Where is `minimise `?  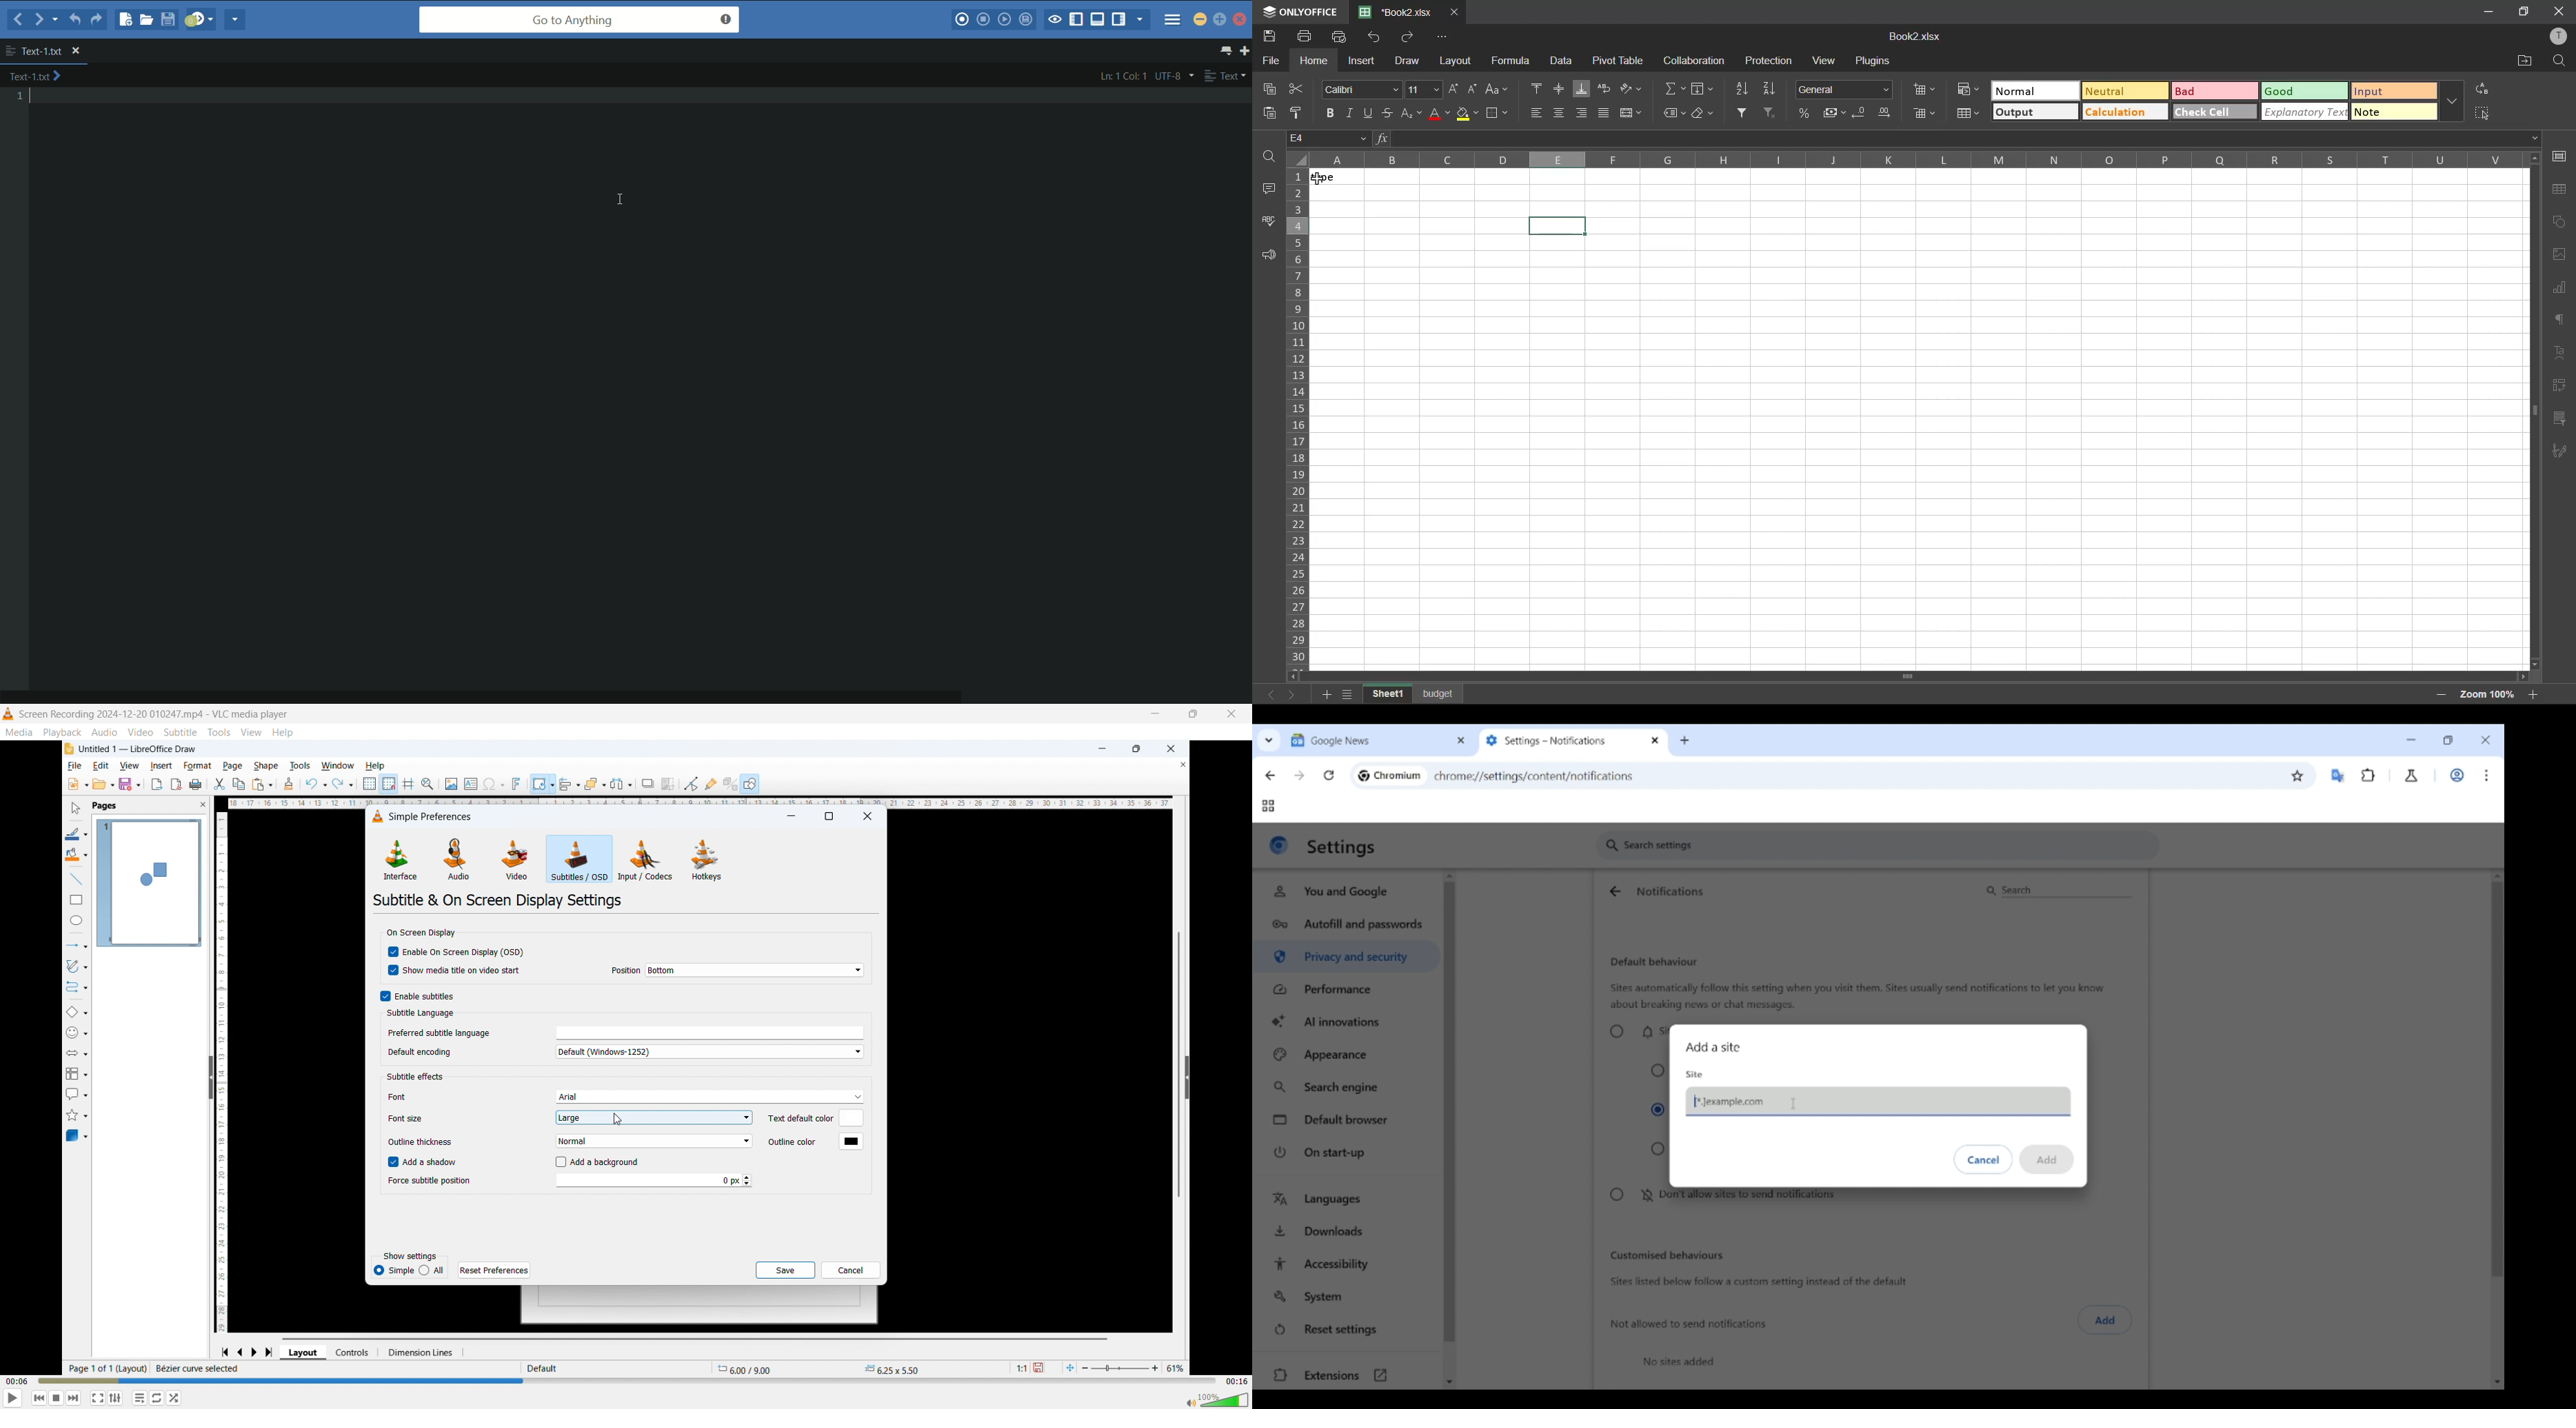 minimise  is located at coordinates (791, 818).